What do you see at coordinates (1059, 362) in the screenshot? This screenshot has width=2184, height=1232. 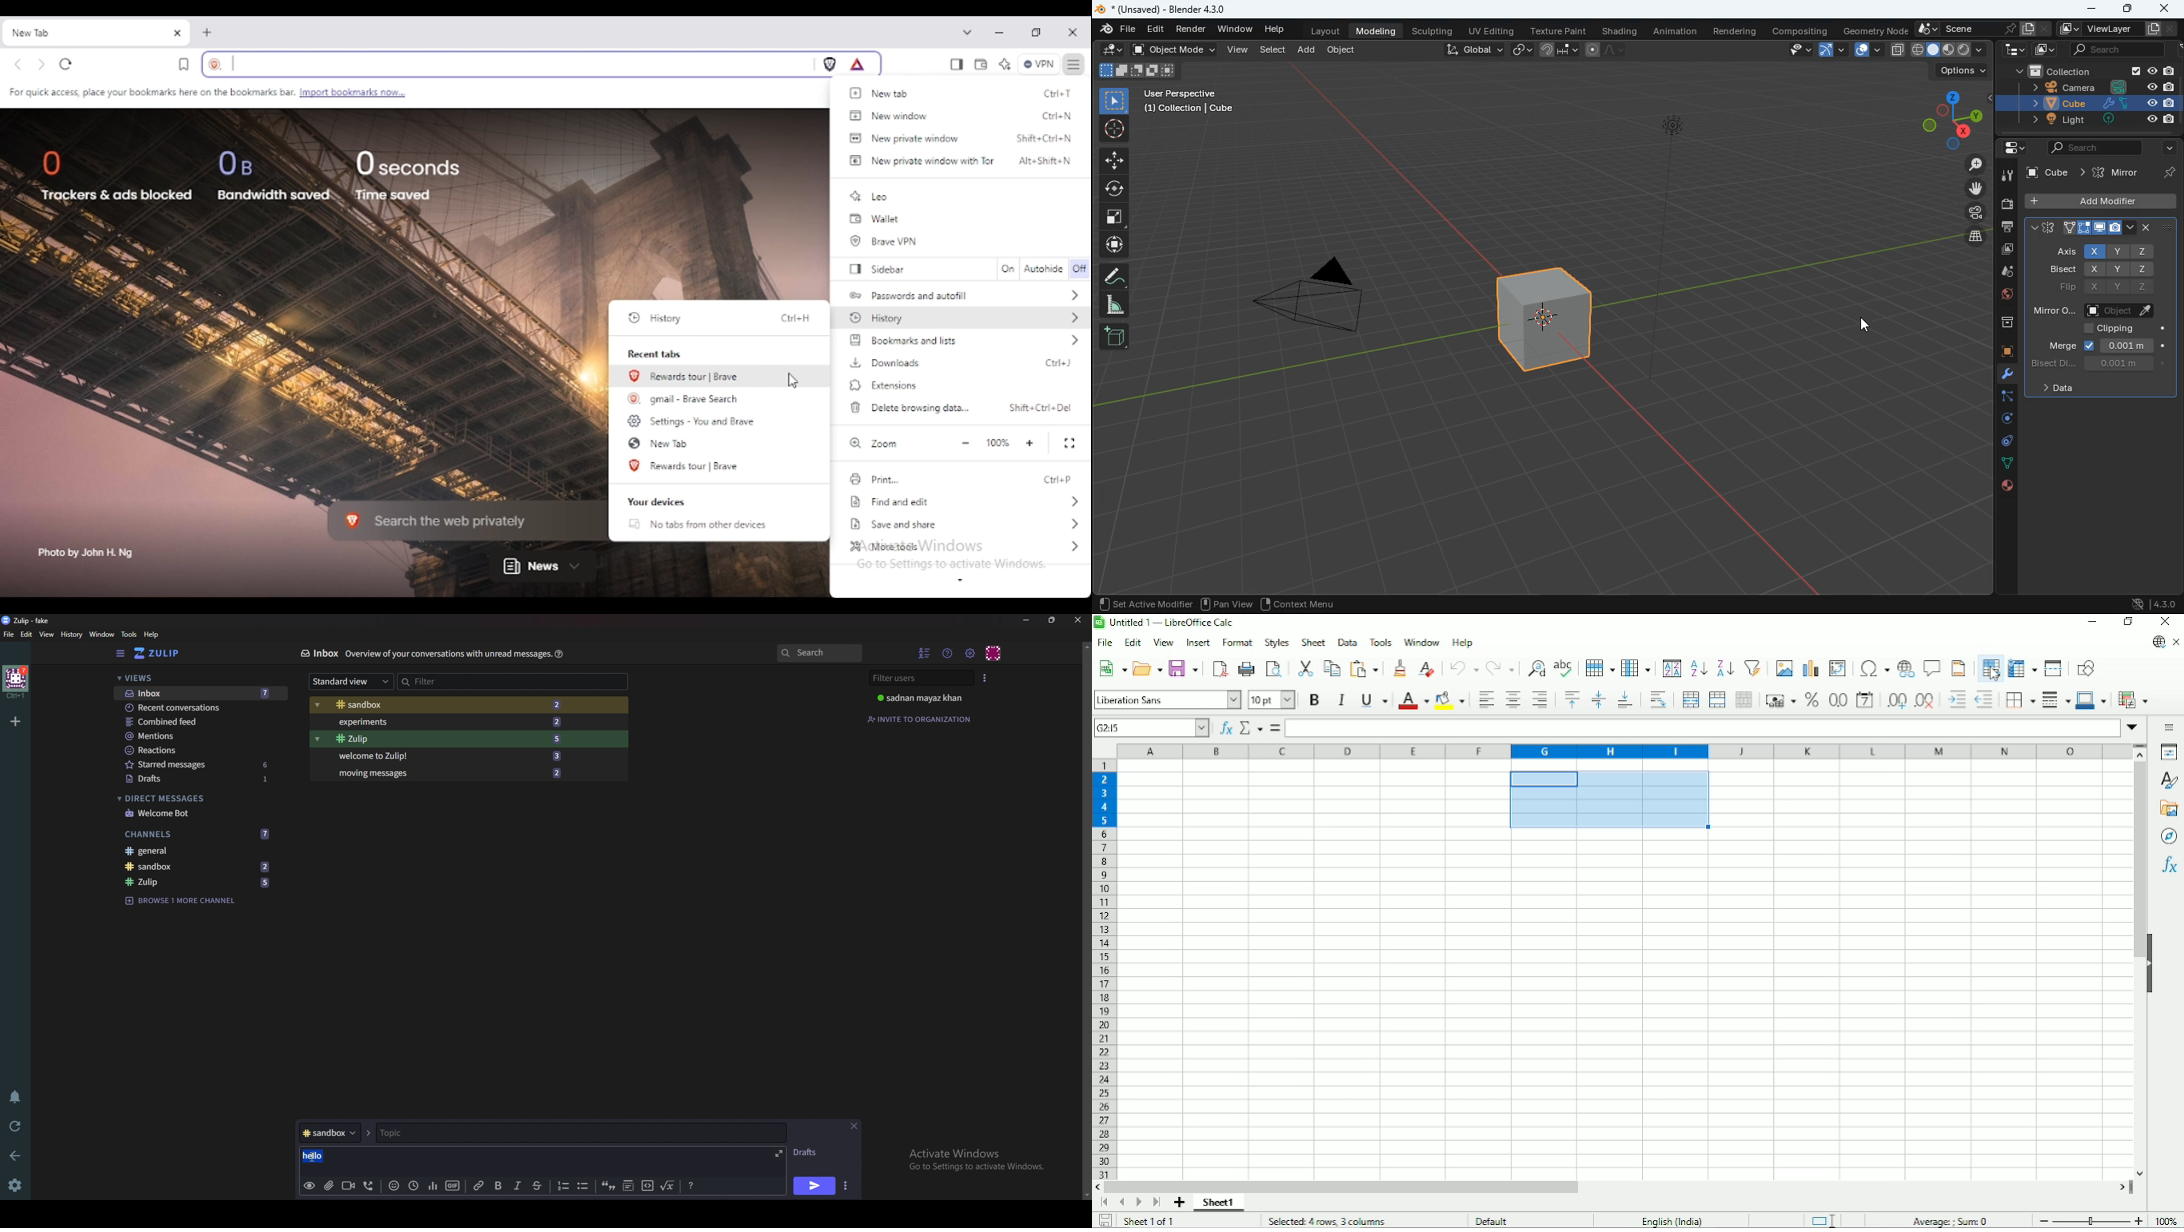 I see `shortcut for downloads` at bounding box center [1059, 362].